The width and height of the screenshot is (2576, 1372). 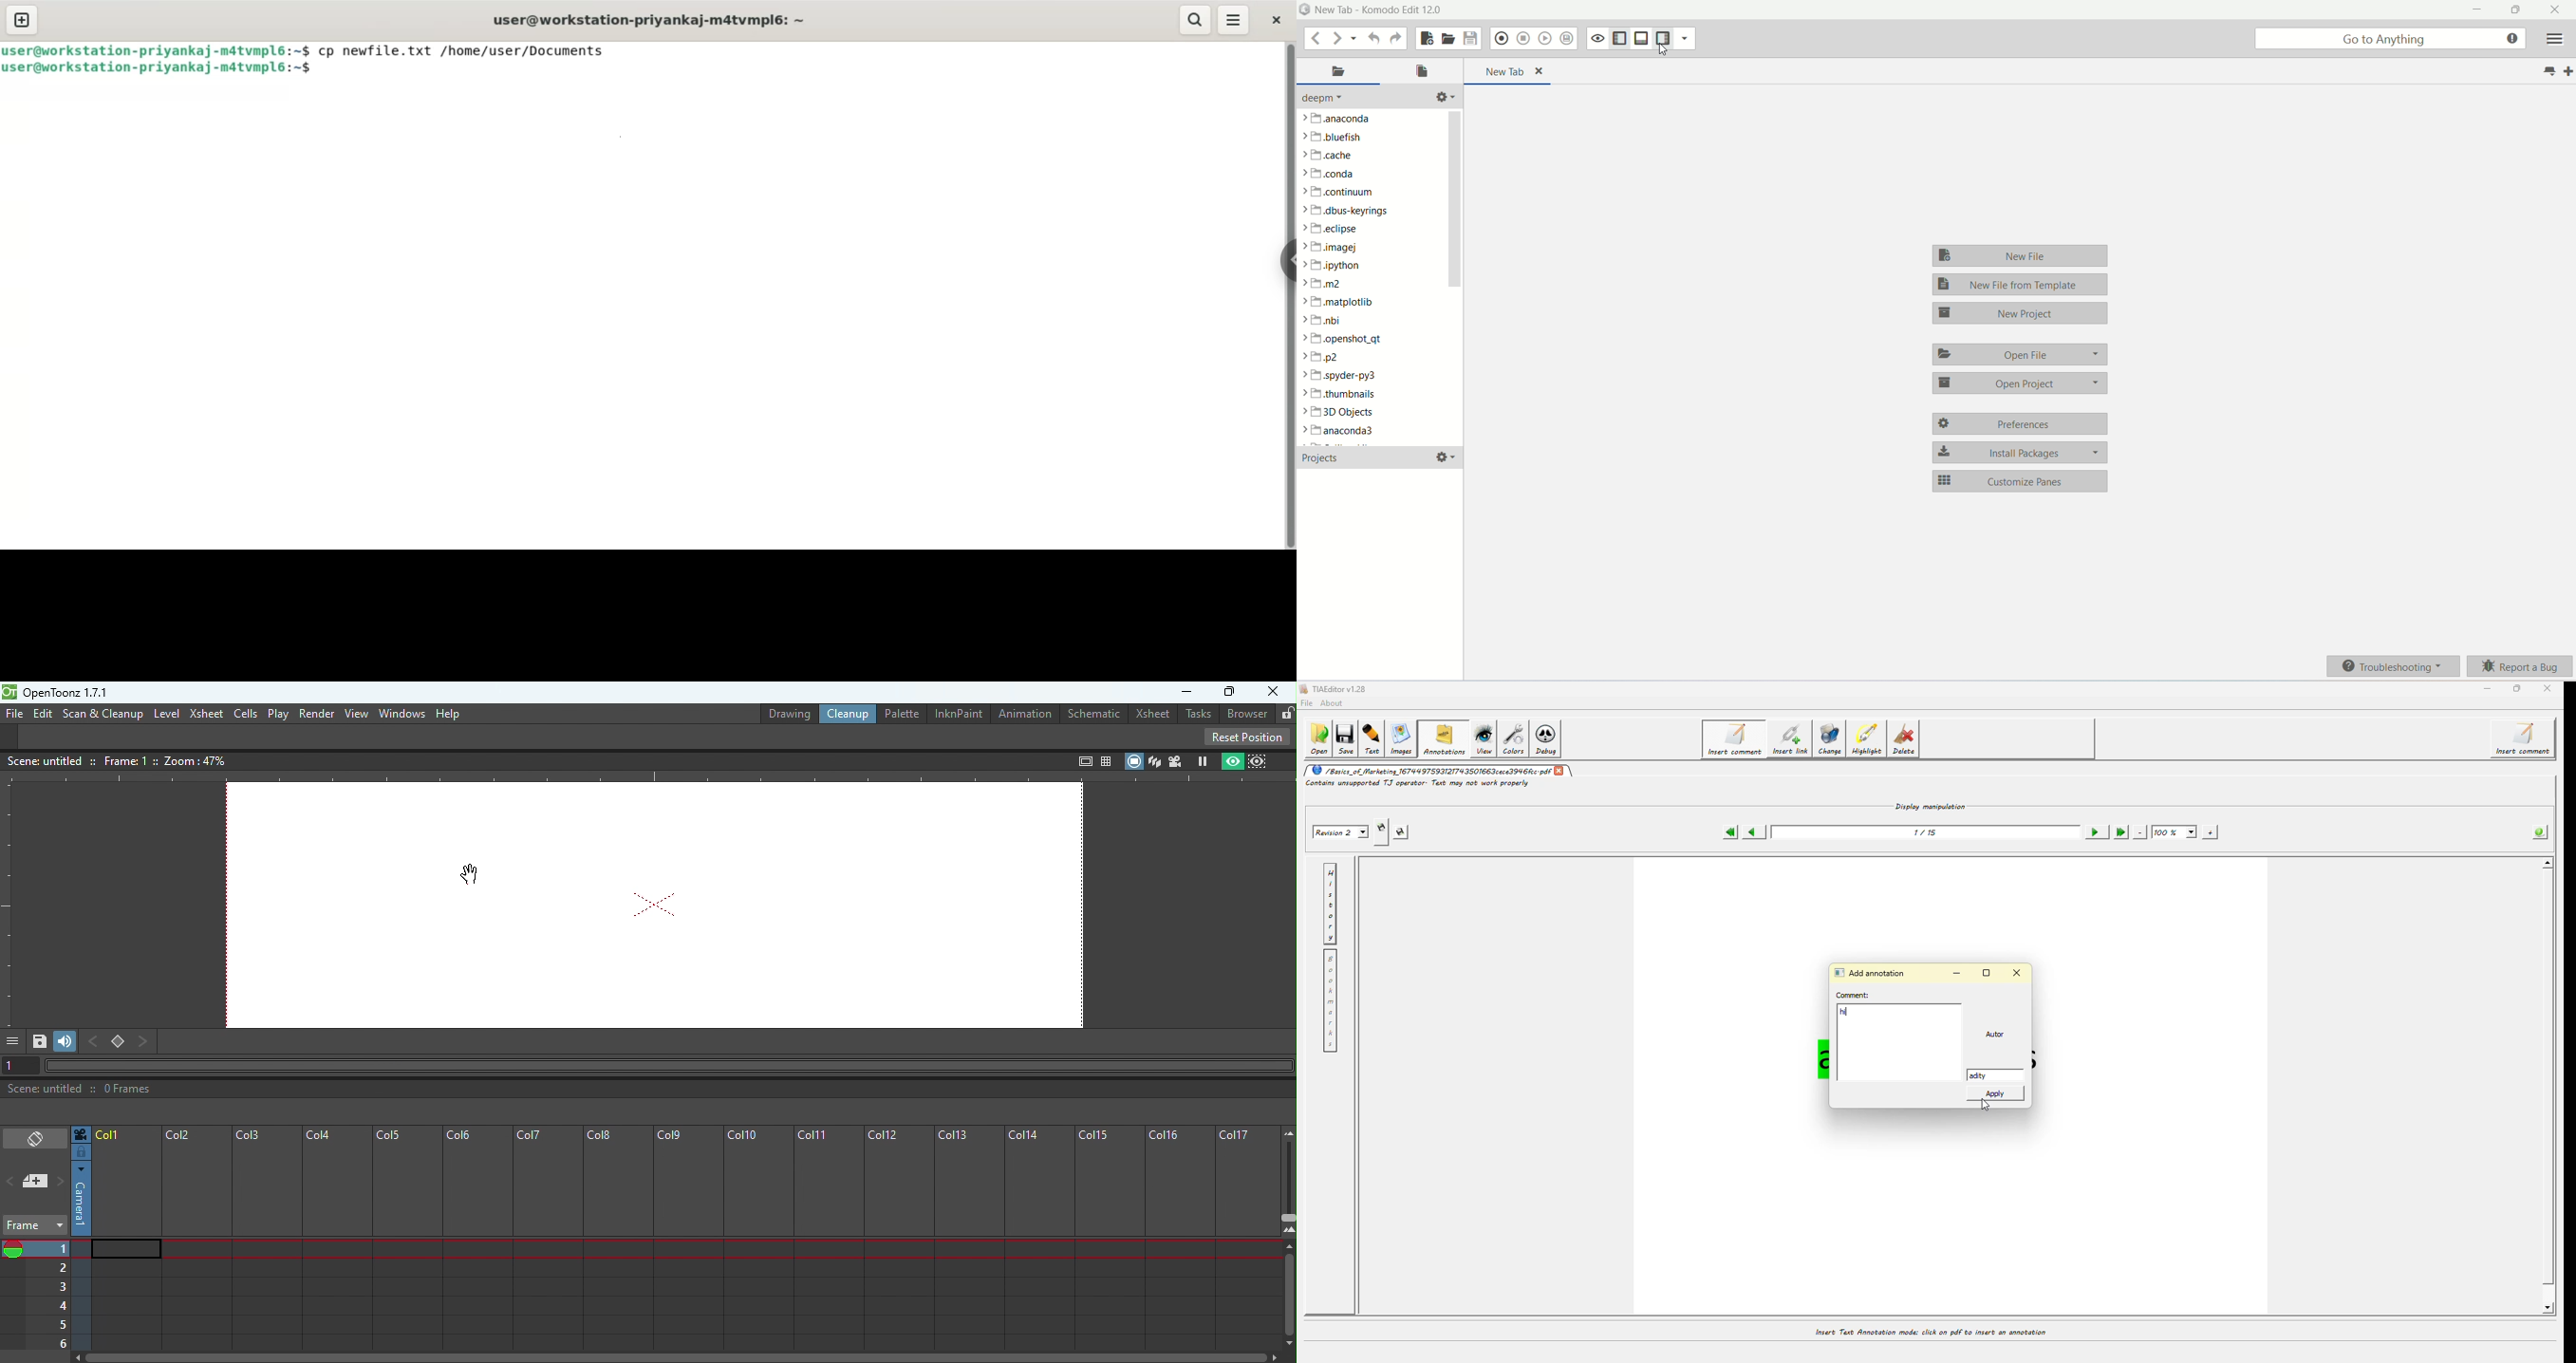 What do you see at coordinates (1422, 73) in the screenshot?
I see `open file` at bounding box center [1422, 73].